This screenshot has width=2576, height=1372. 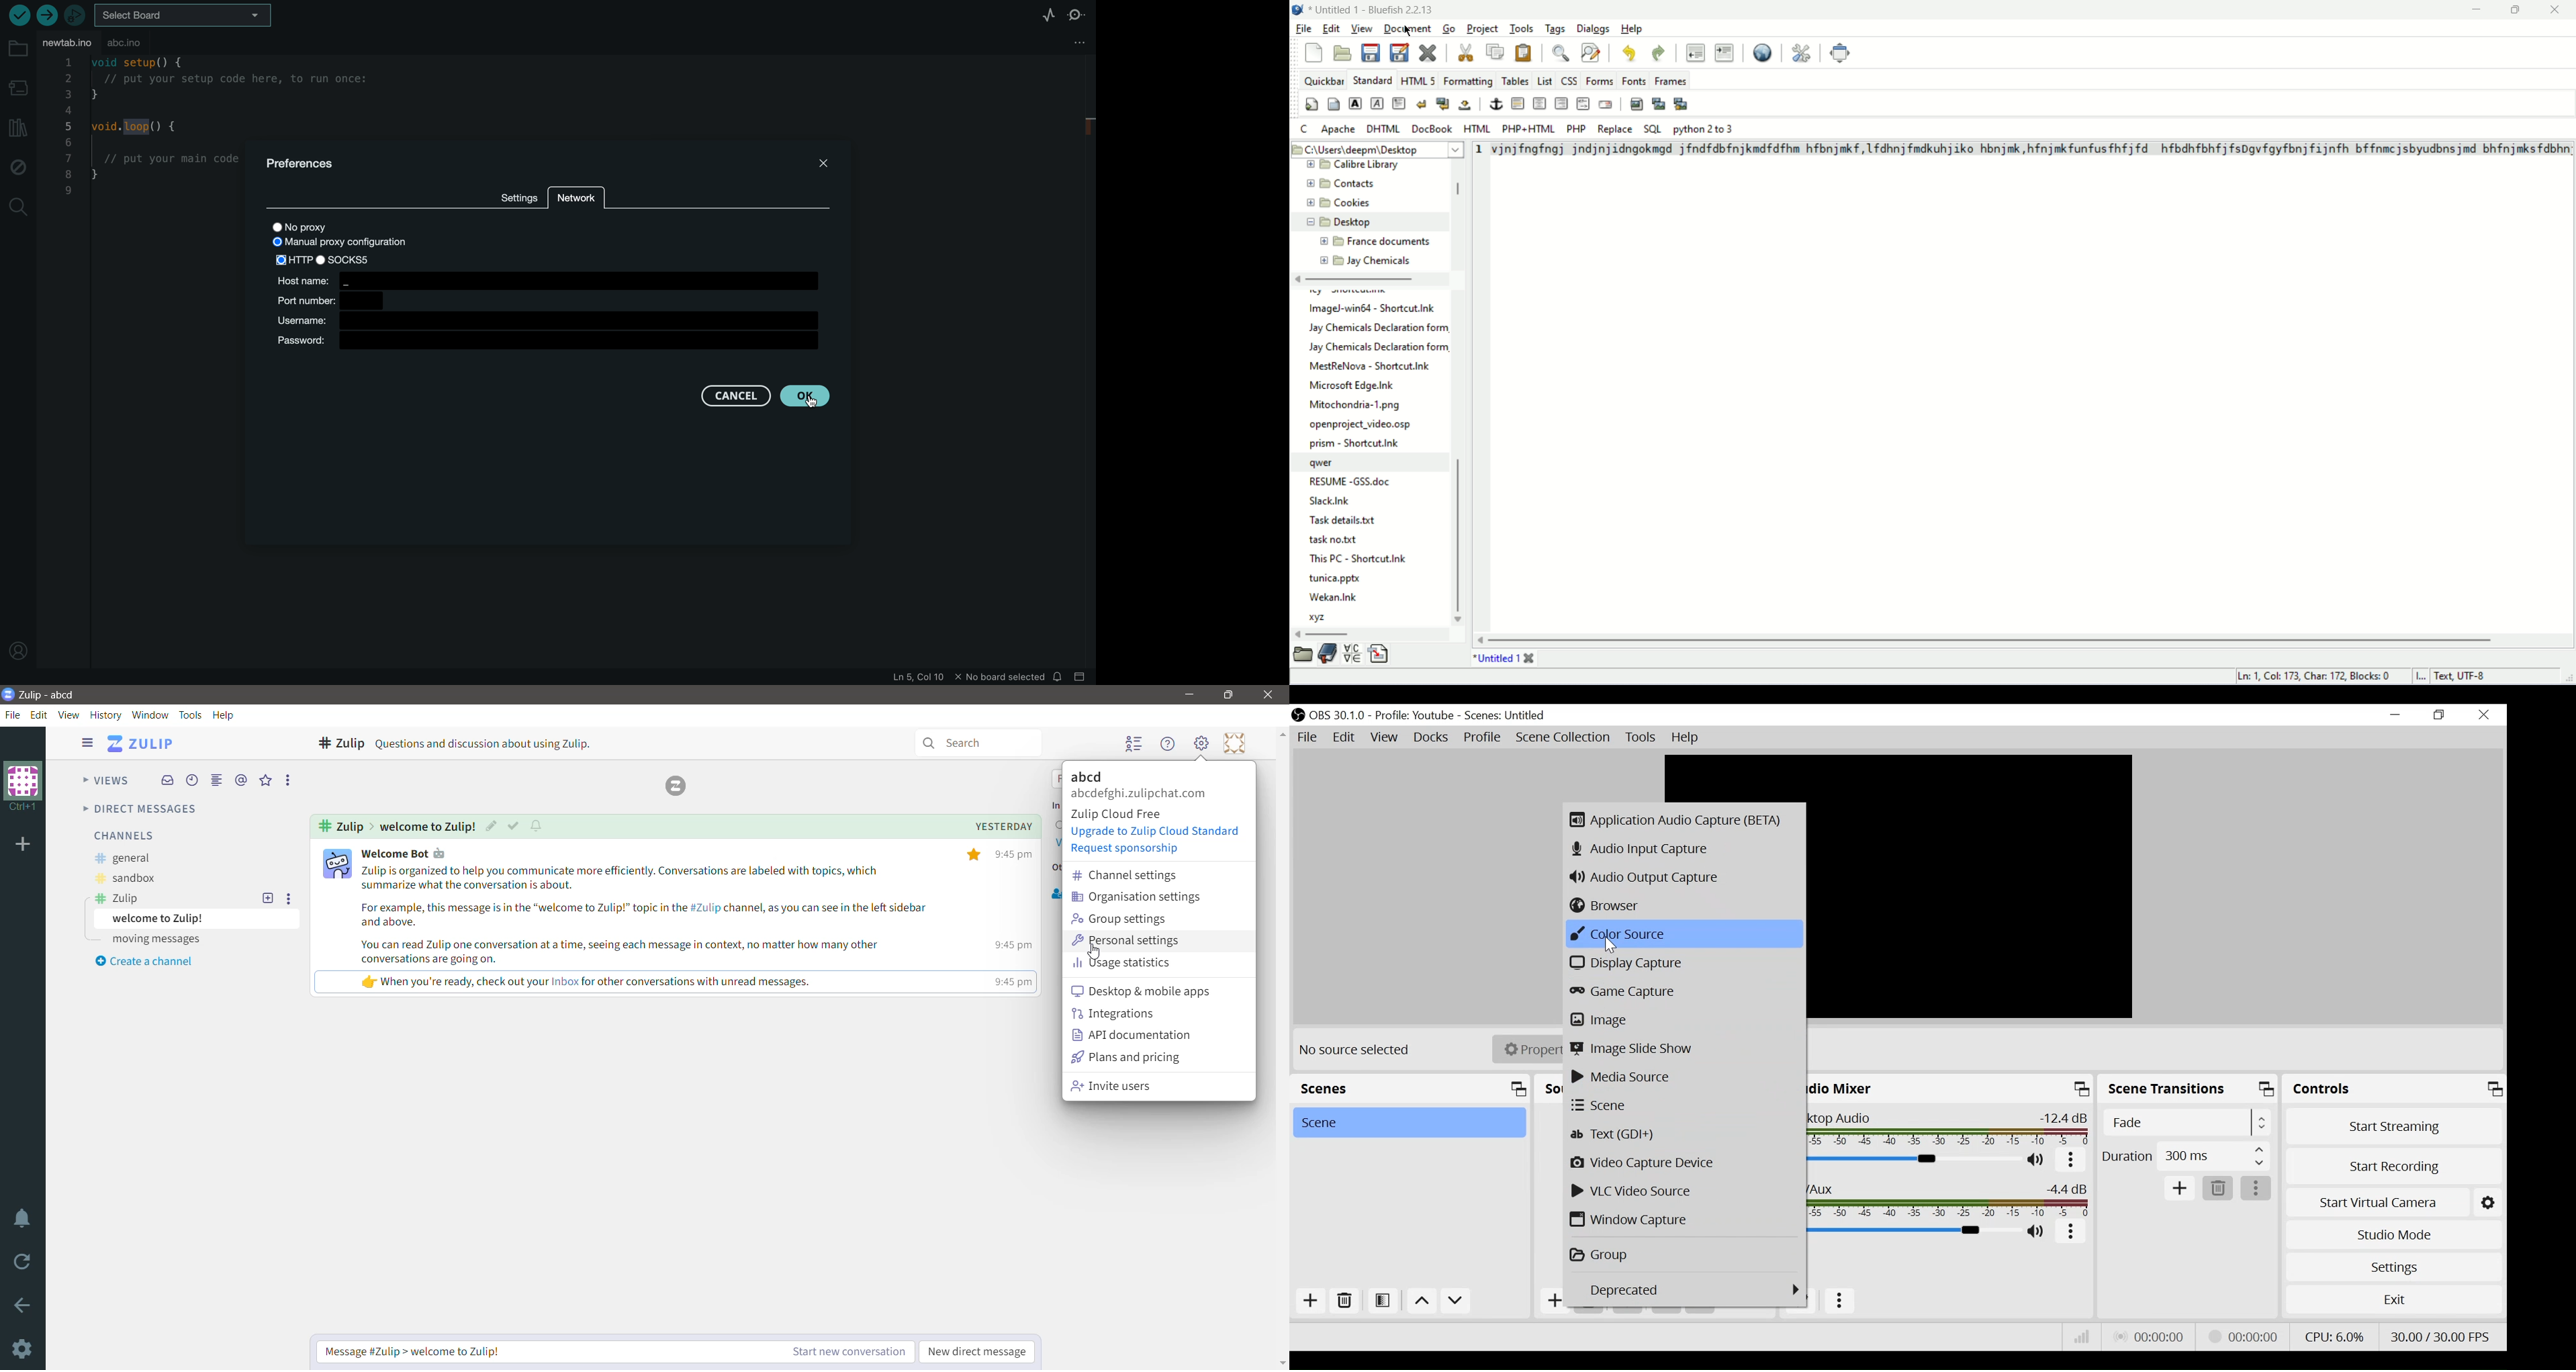 I want to click on Restore, so click(x=2443, y=715).